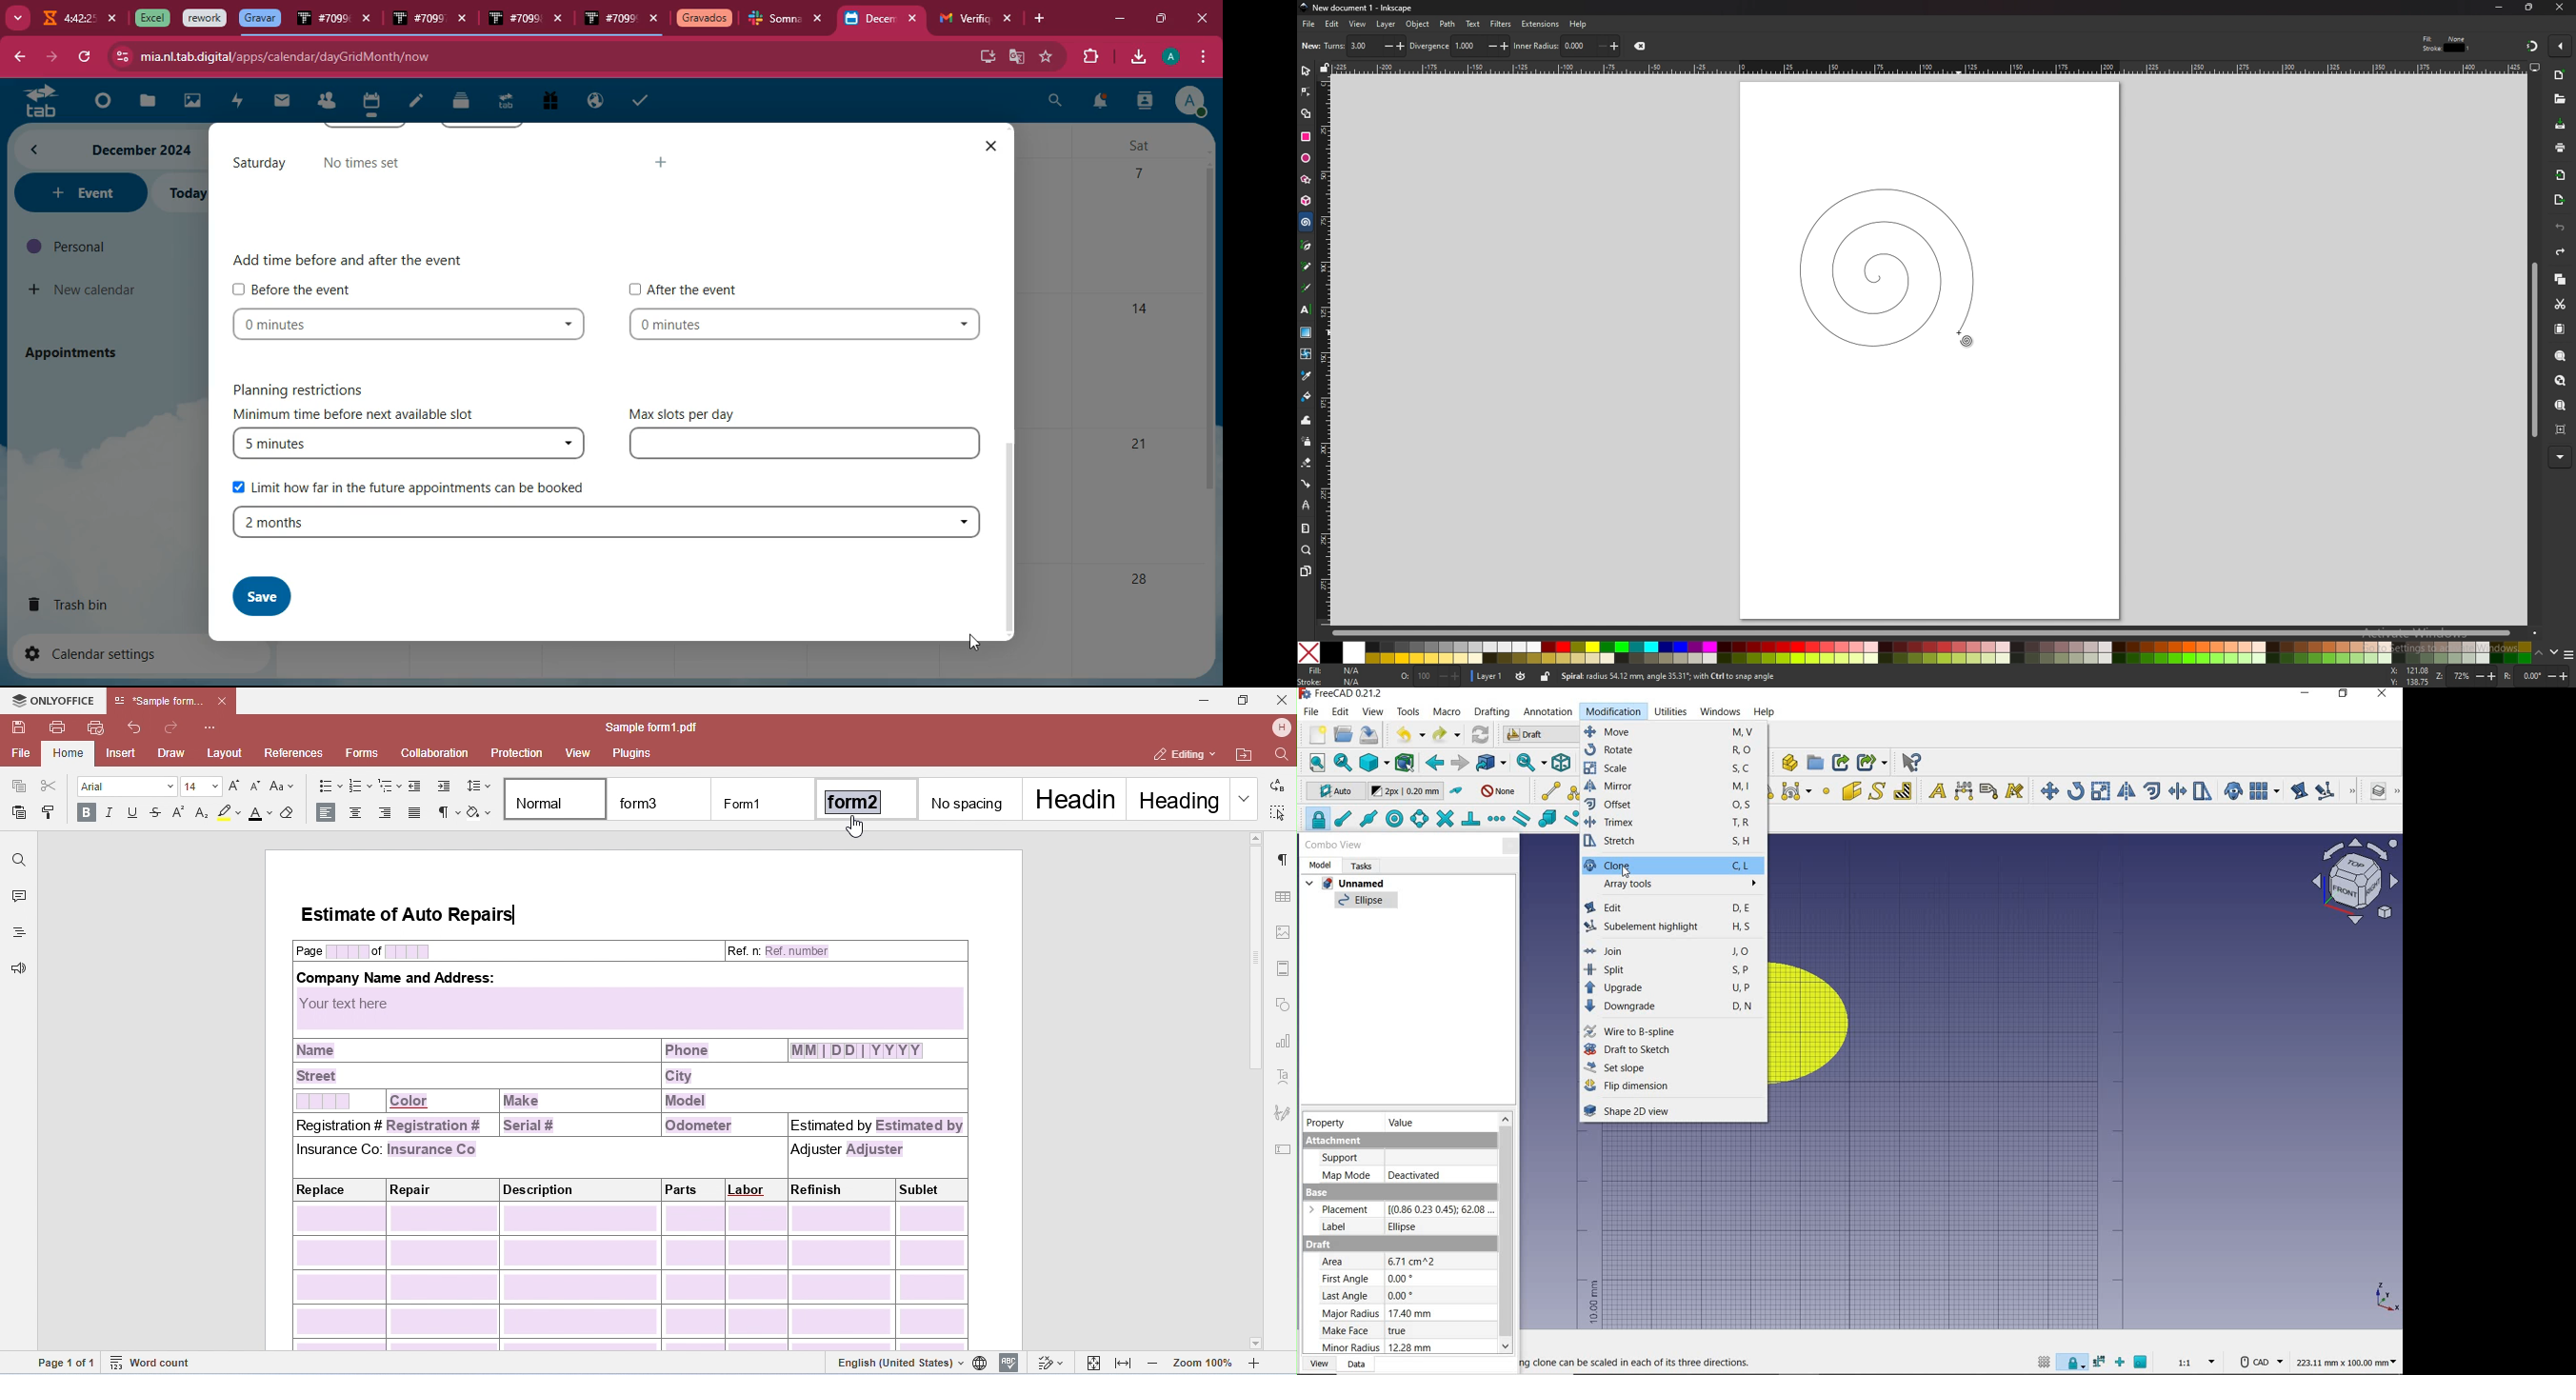 Image resolution: width=2576 pixels, height=1400 pixels. What do you see at coordinates (363, 415) in the screenshot?
I see `minimum time ` at bounding box center [363, 415].